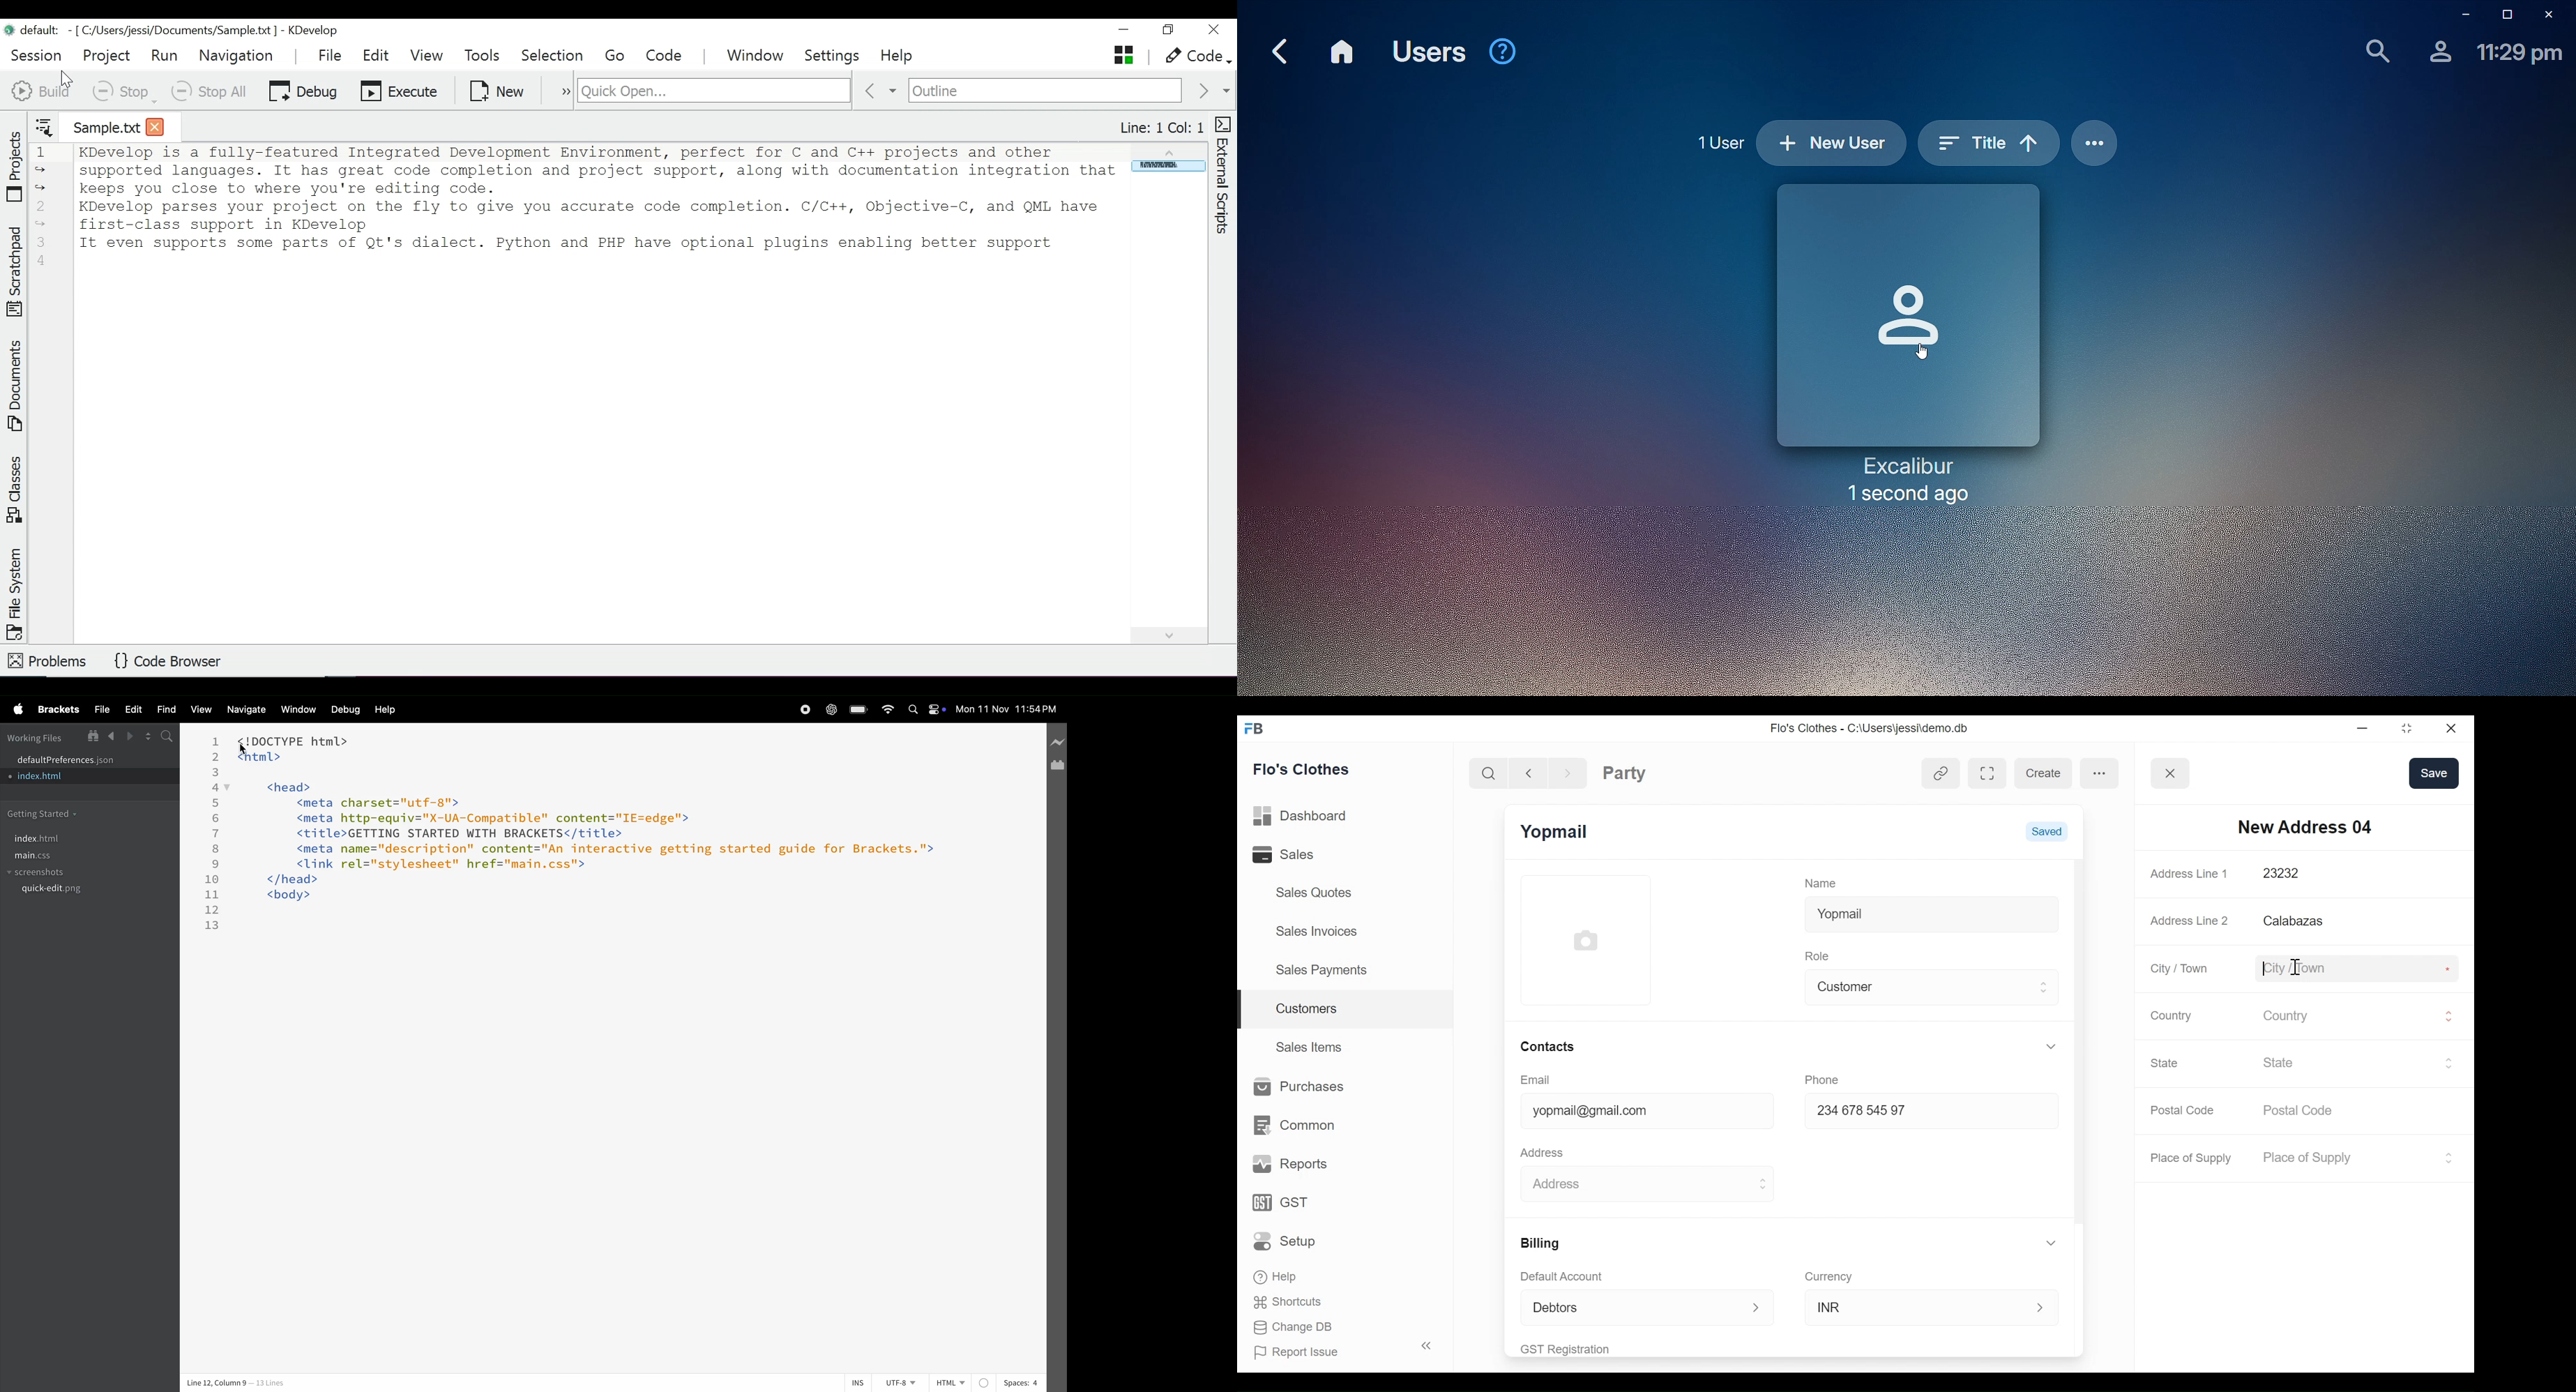 Image resolution: width=2576 pixels, height=1400 pixels. Describe the element at coordinates (211, 894) in the screenshot. I see `11` at that location.